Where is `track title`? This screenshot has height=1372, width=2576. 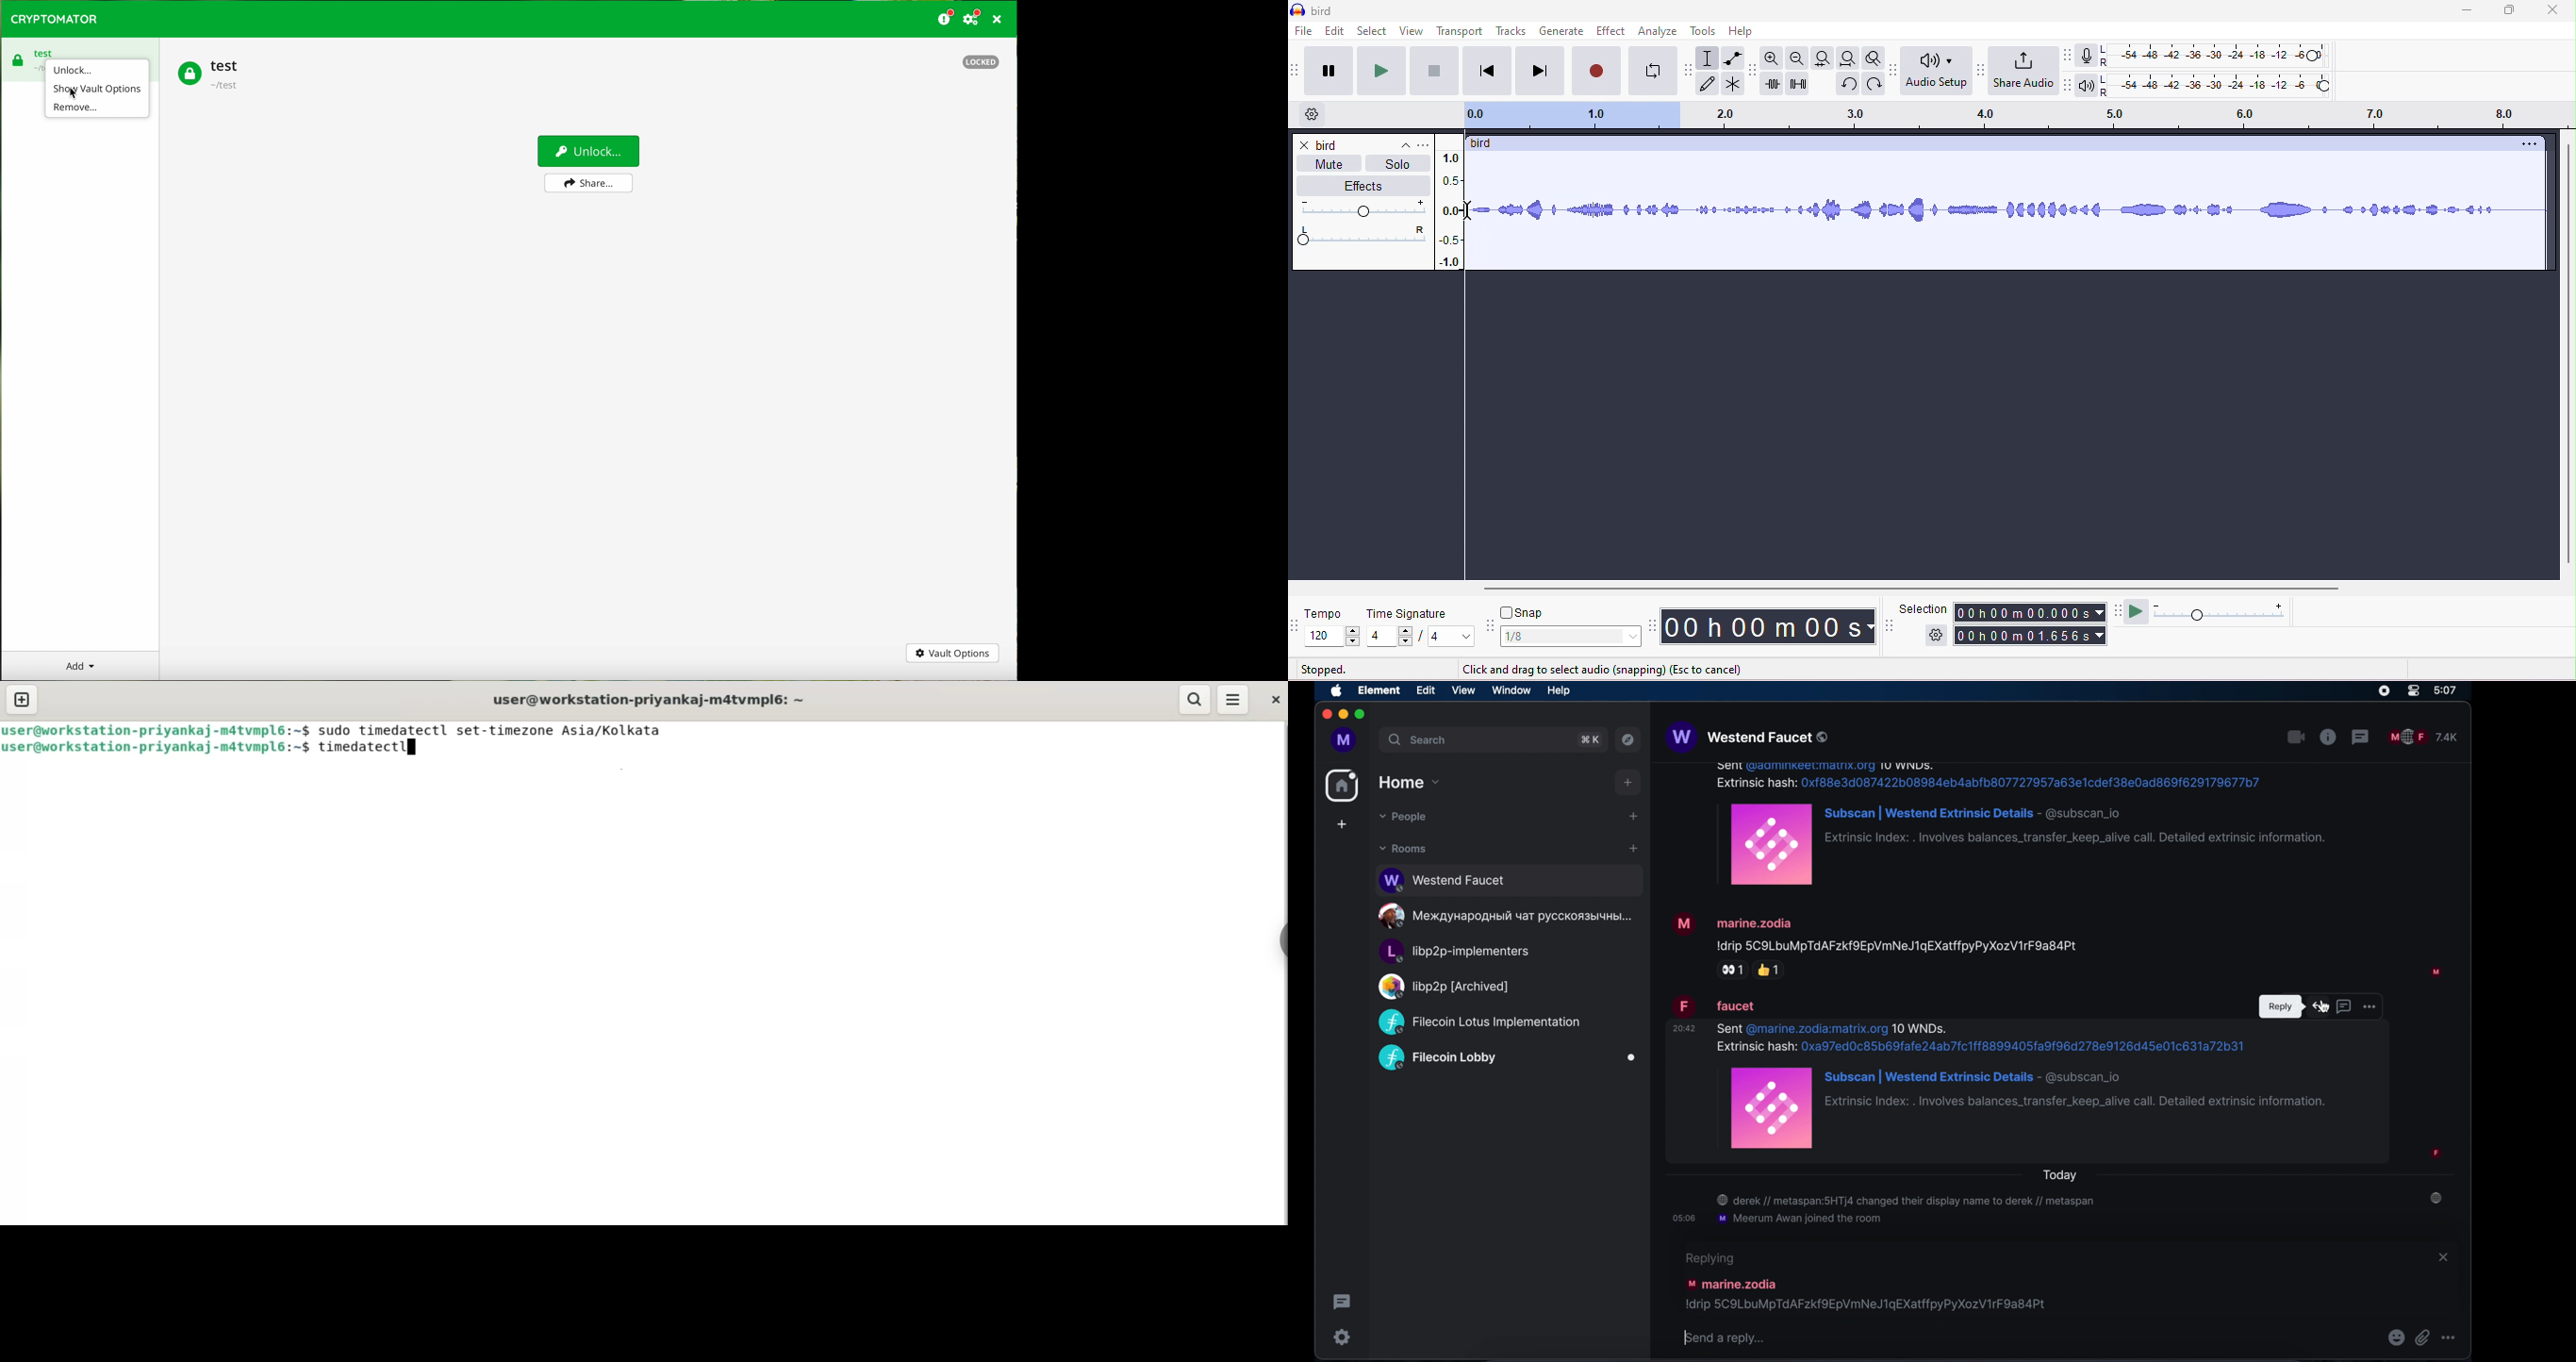 track title is located at coordinates (1426, 144).